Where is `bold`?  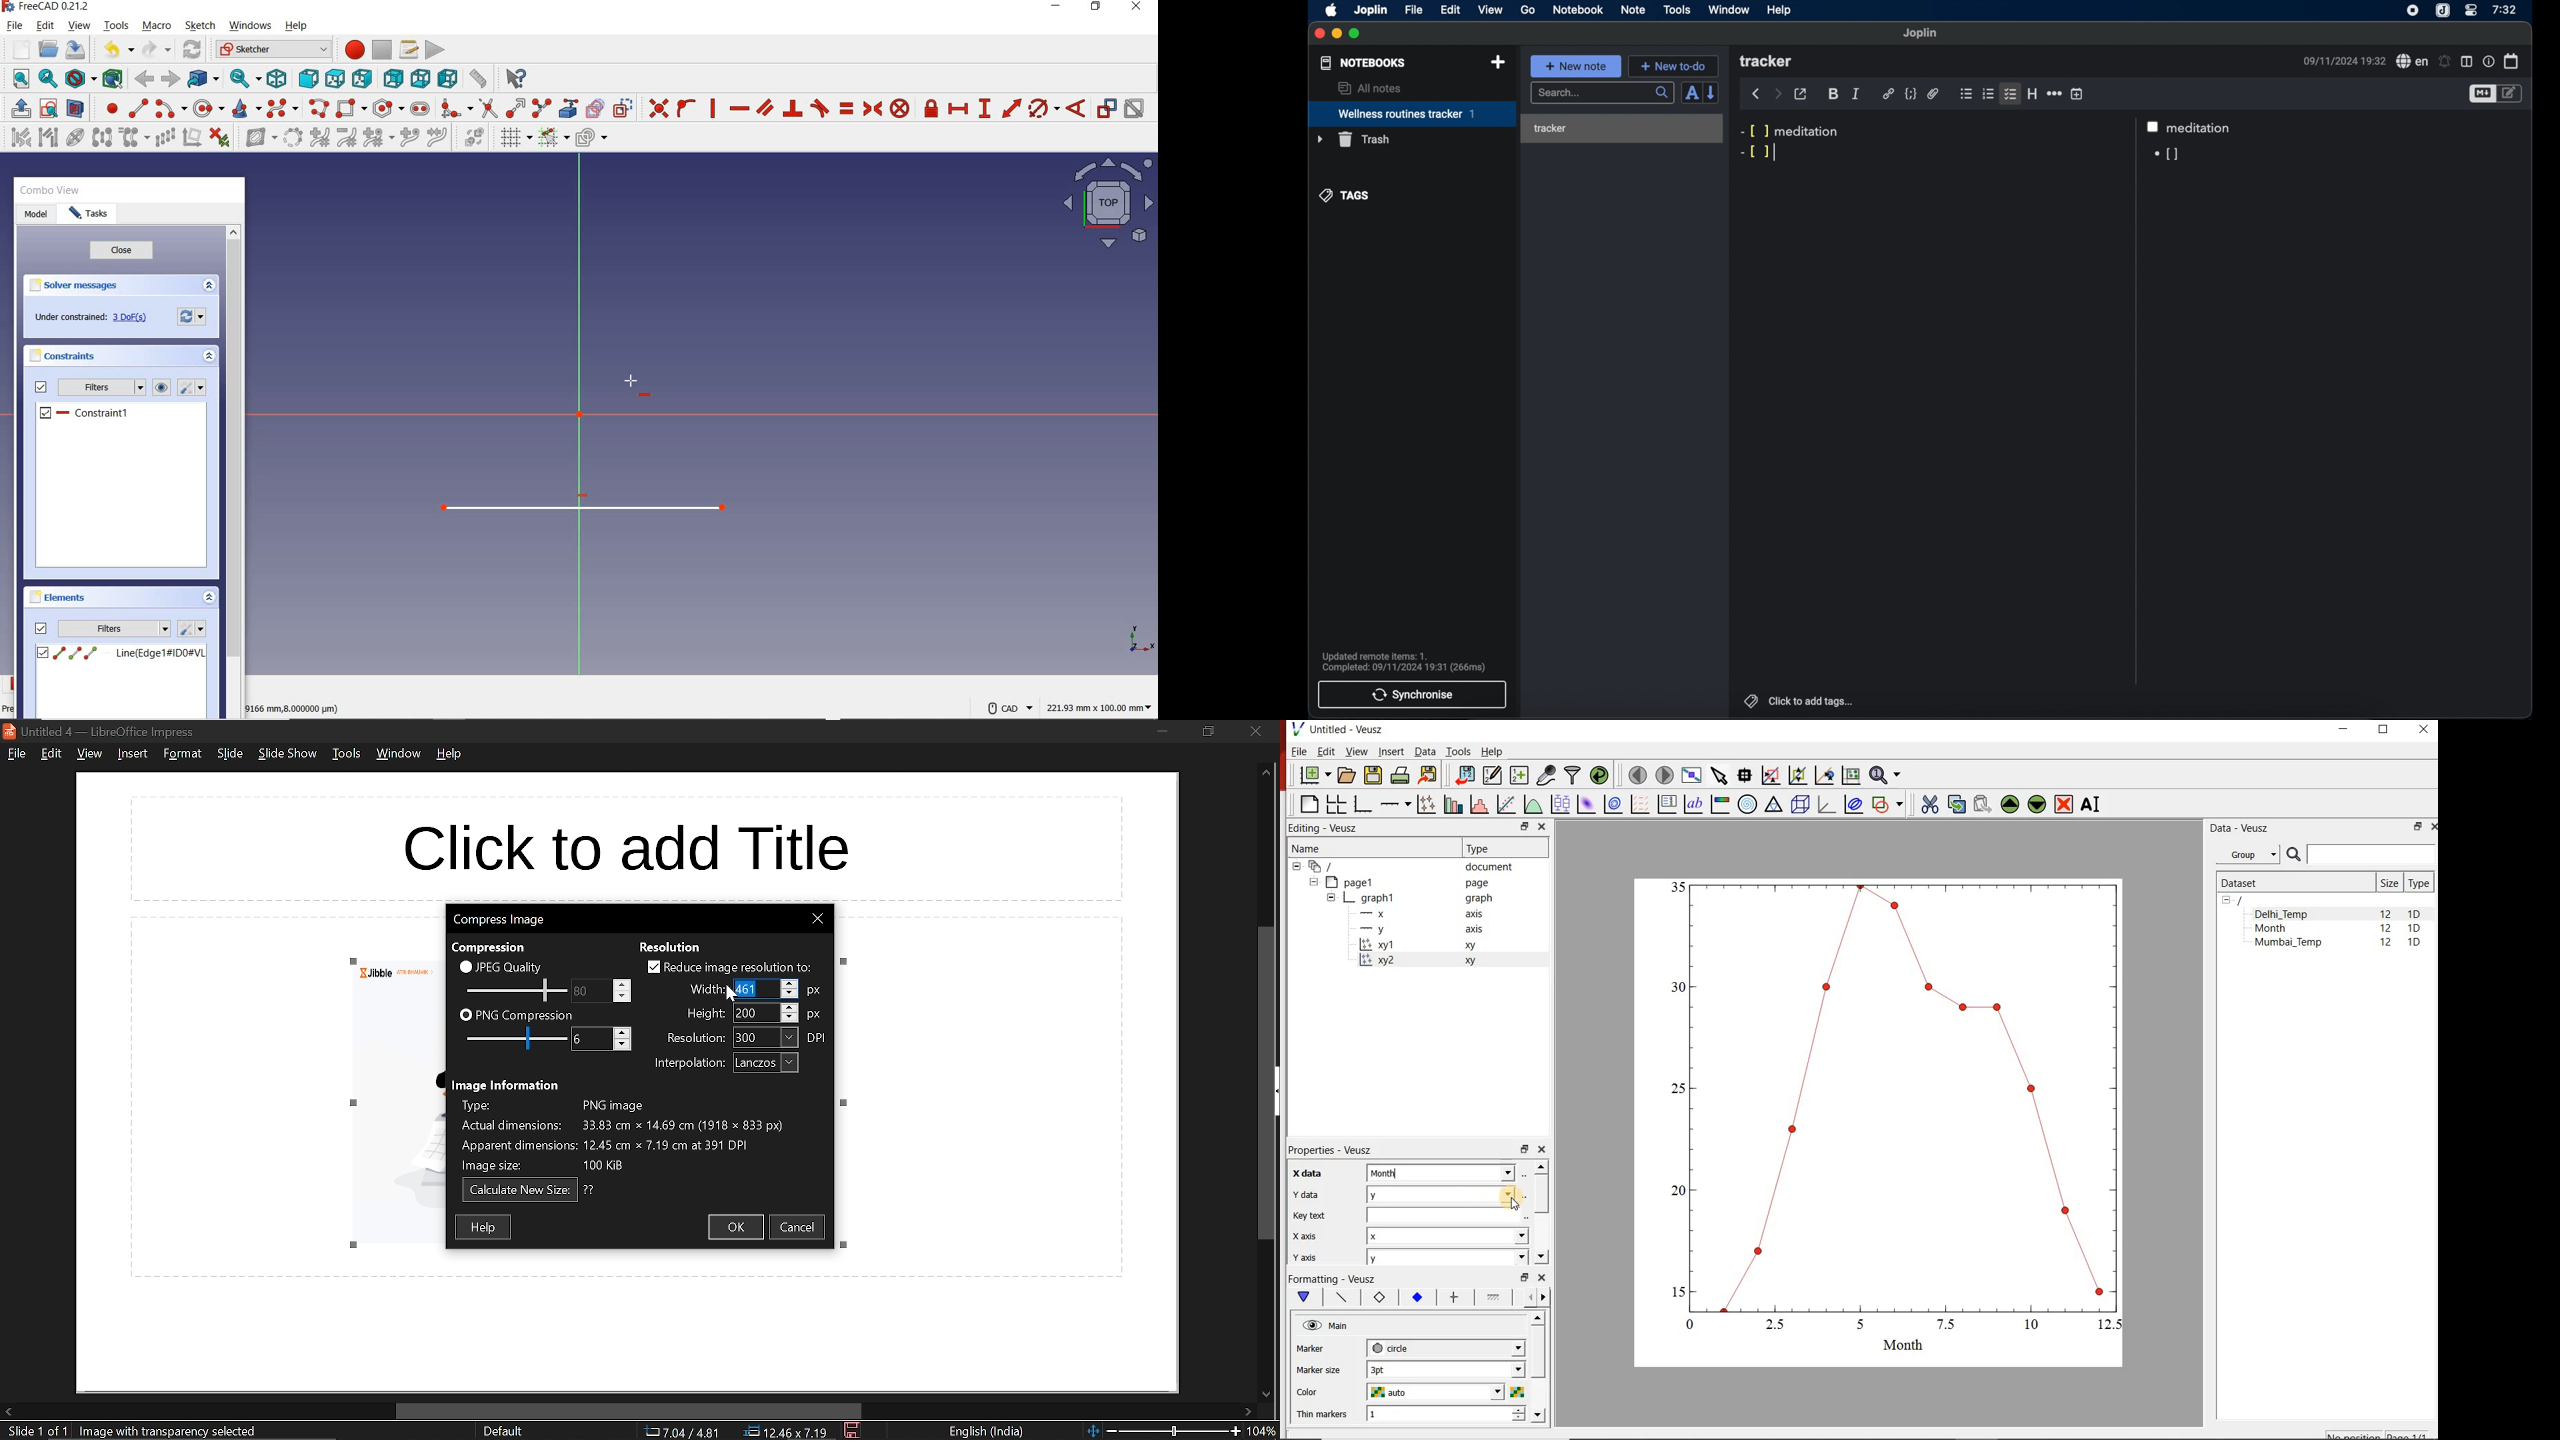 bold is located at coordinates (1833, 95).